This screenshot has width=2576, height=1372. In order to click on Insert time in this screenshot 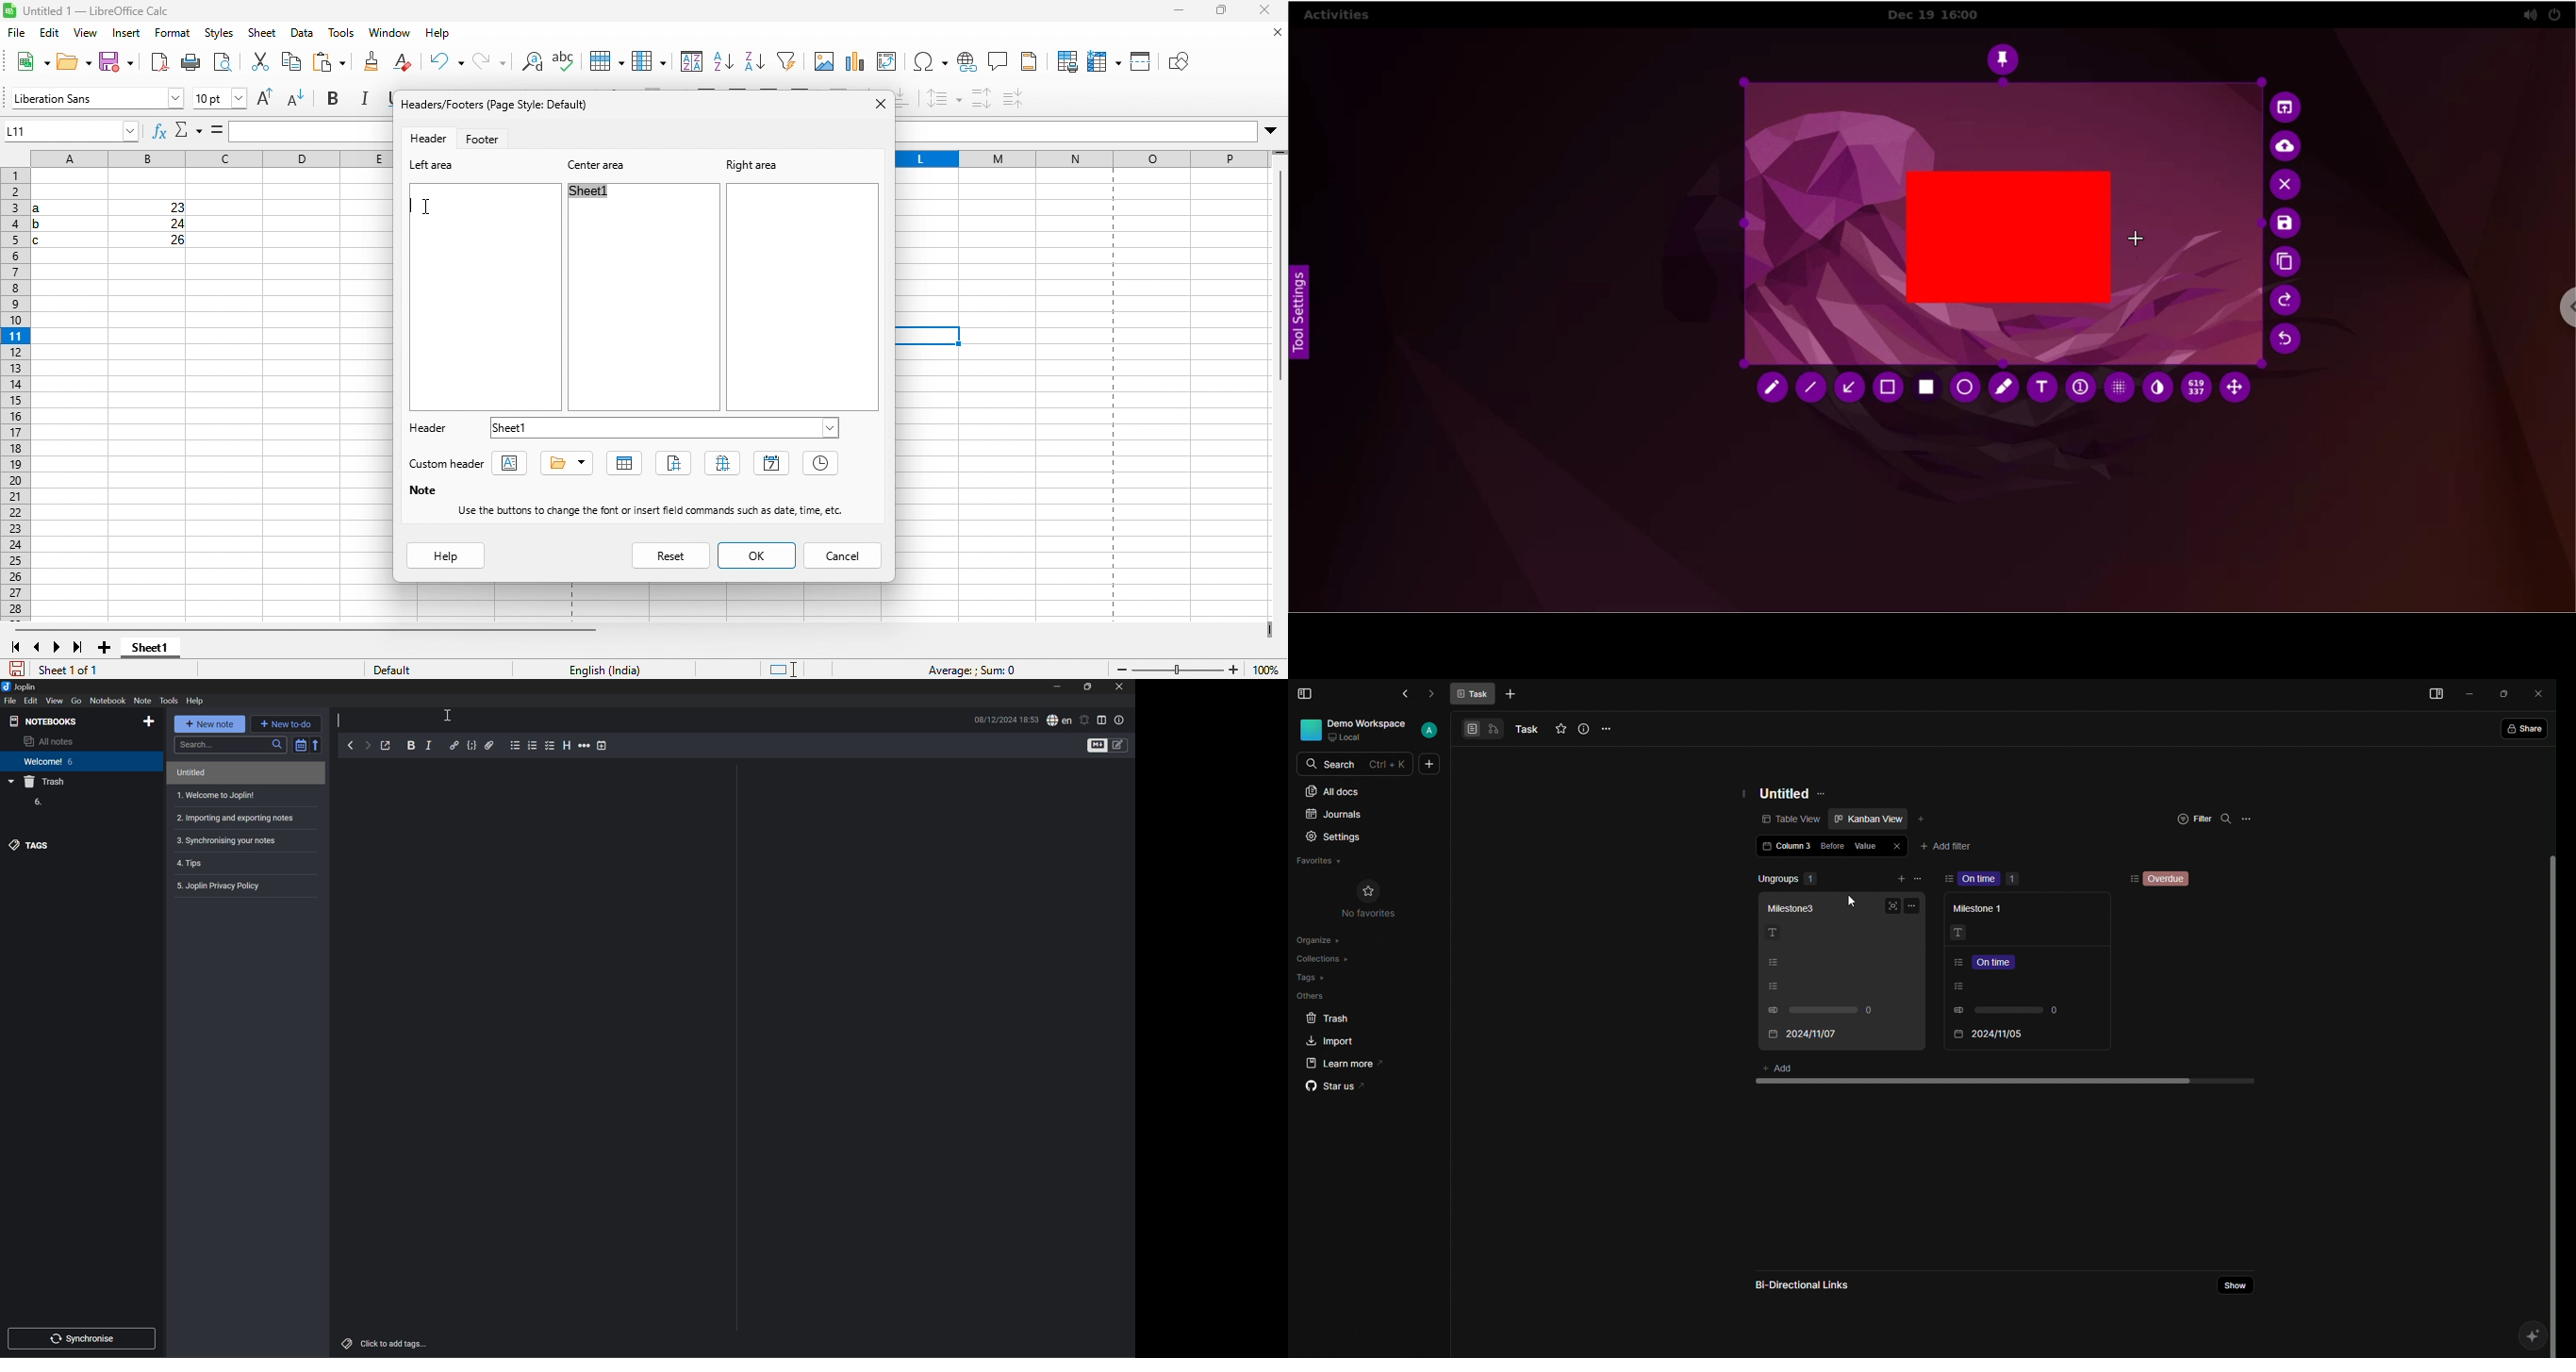, I will do `click(601, 745)`.